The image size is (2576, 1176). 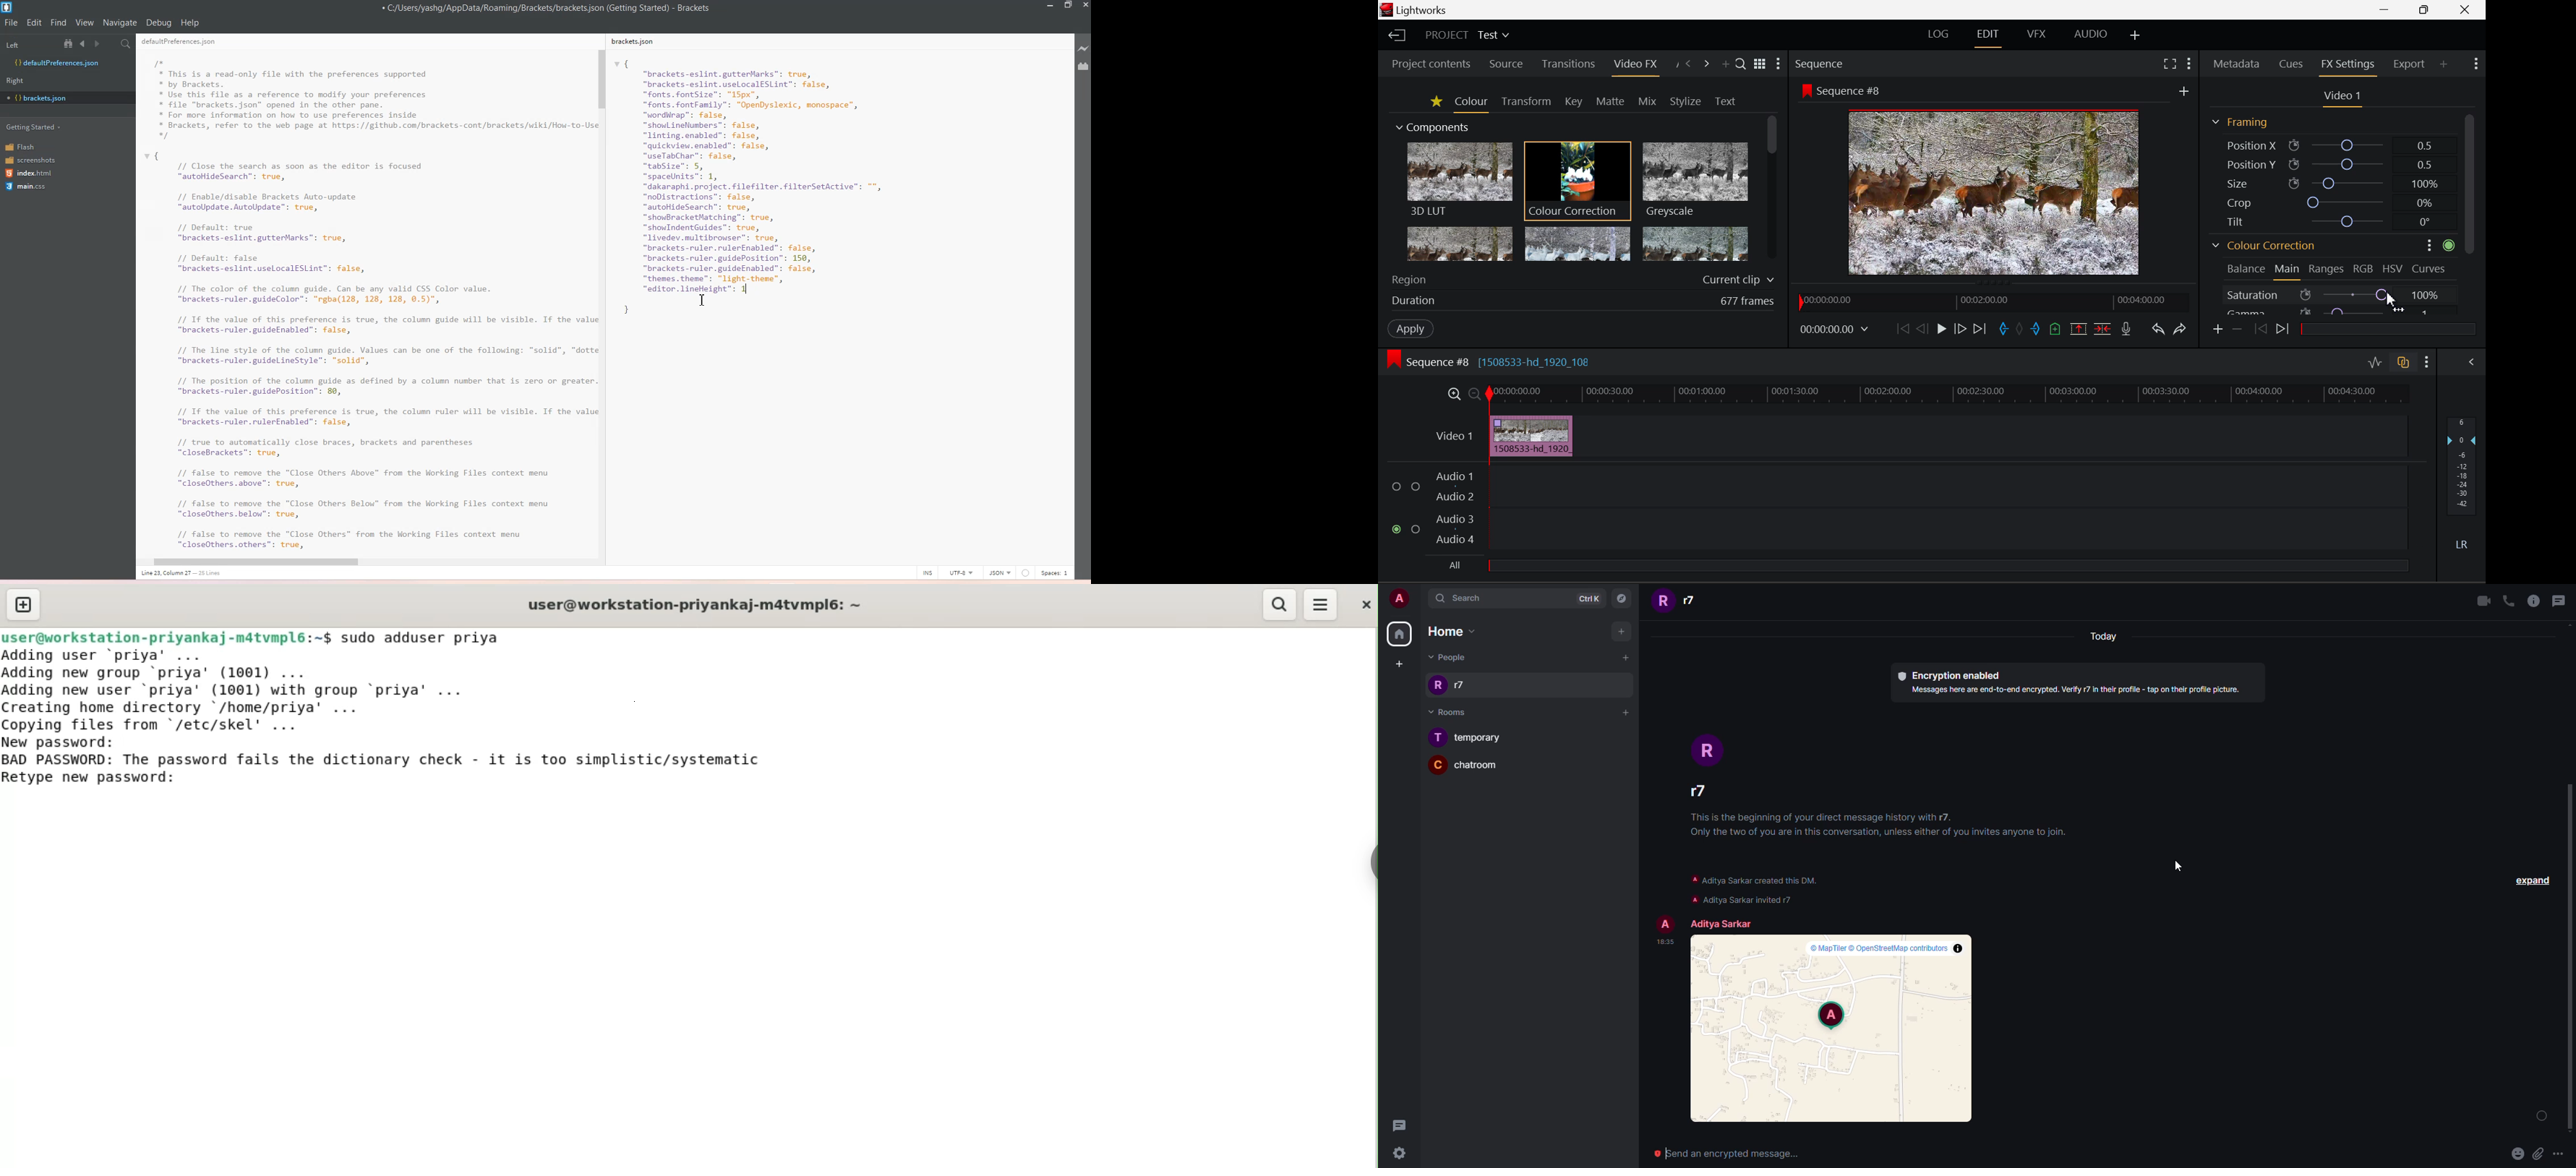 I want to click on settingd, so click(x=1397, y=1155).